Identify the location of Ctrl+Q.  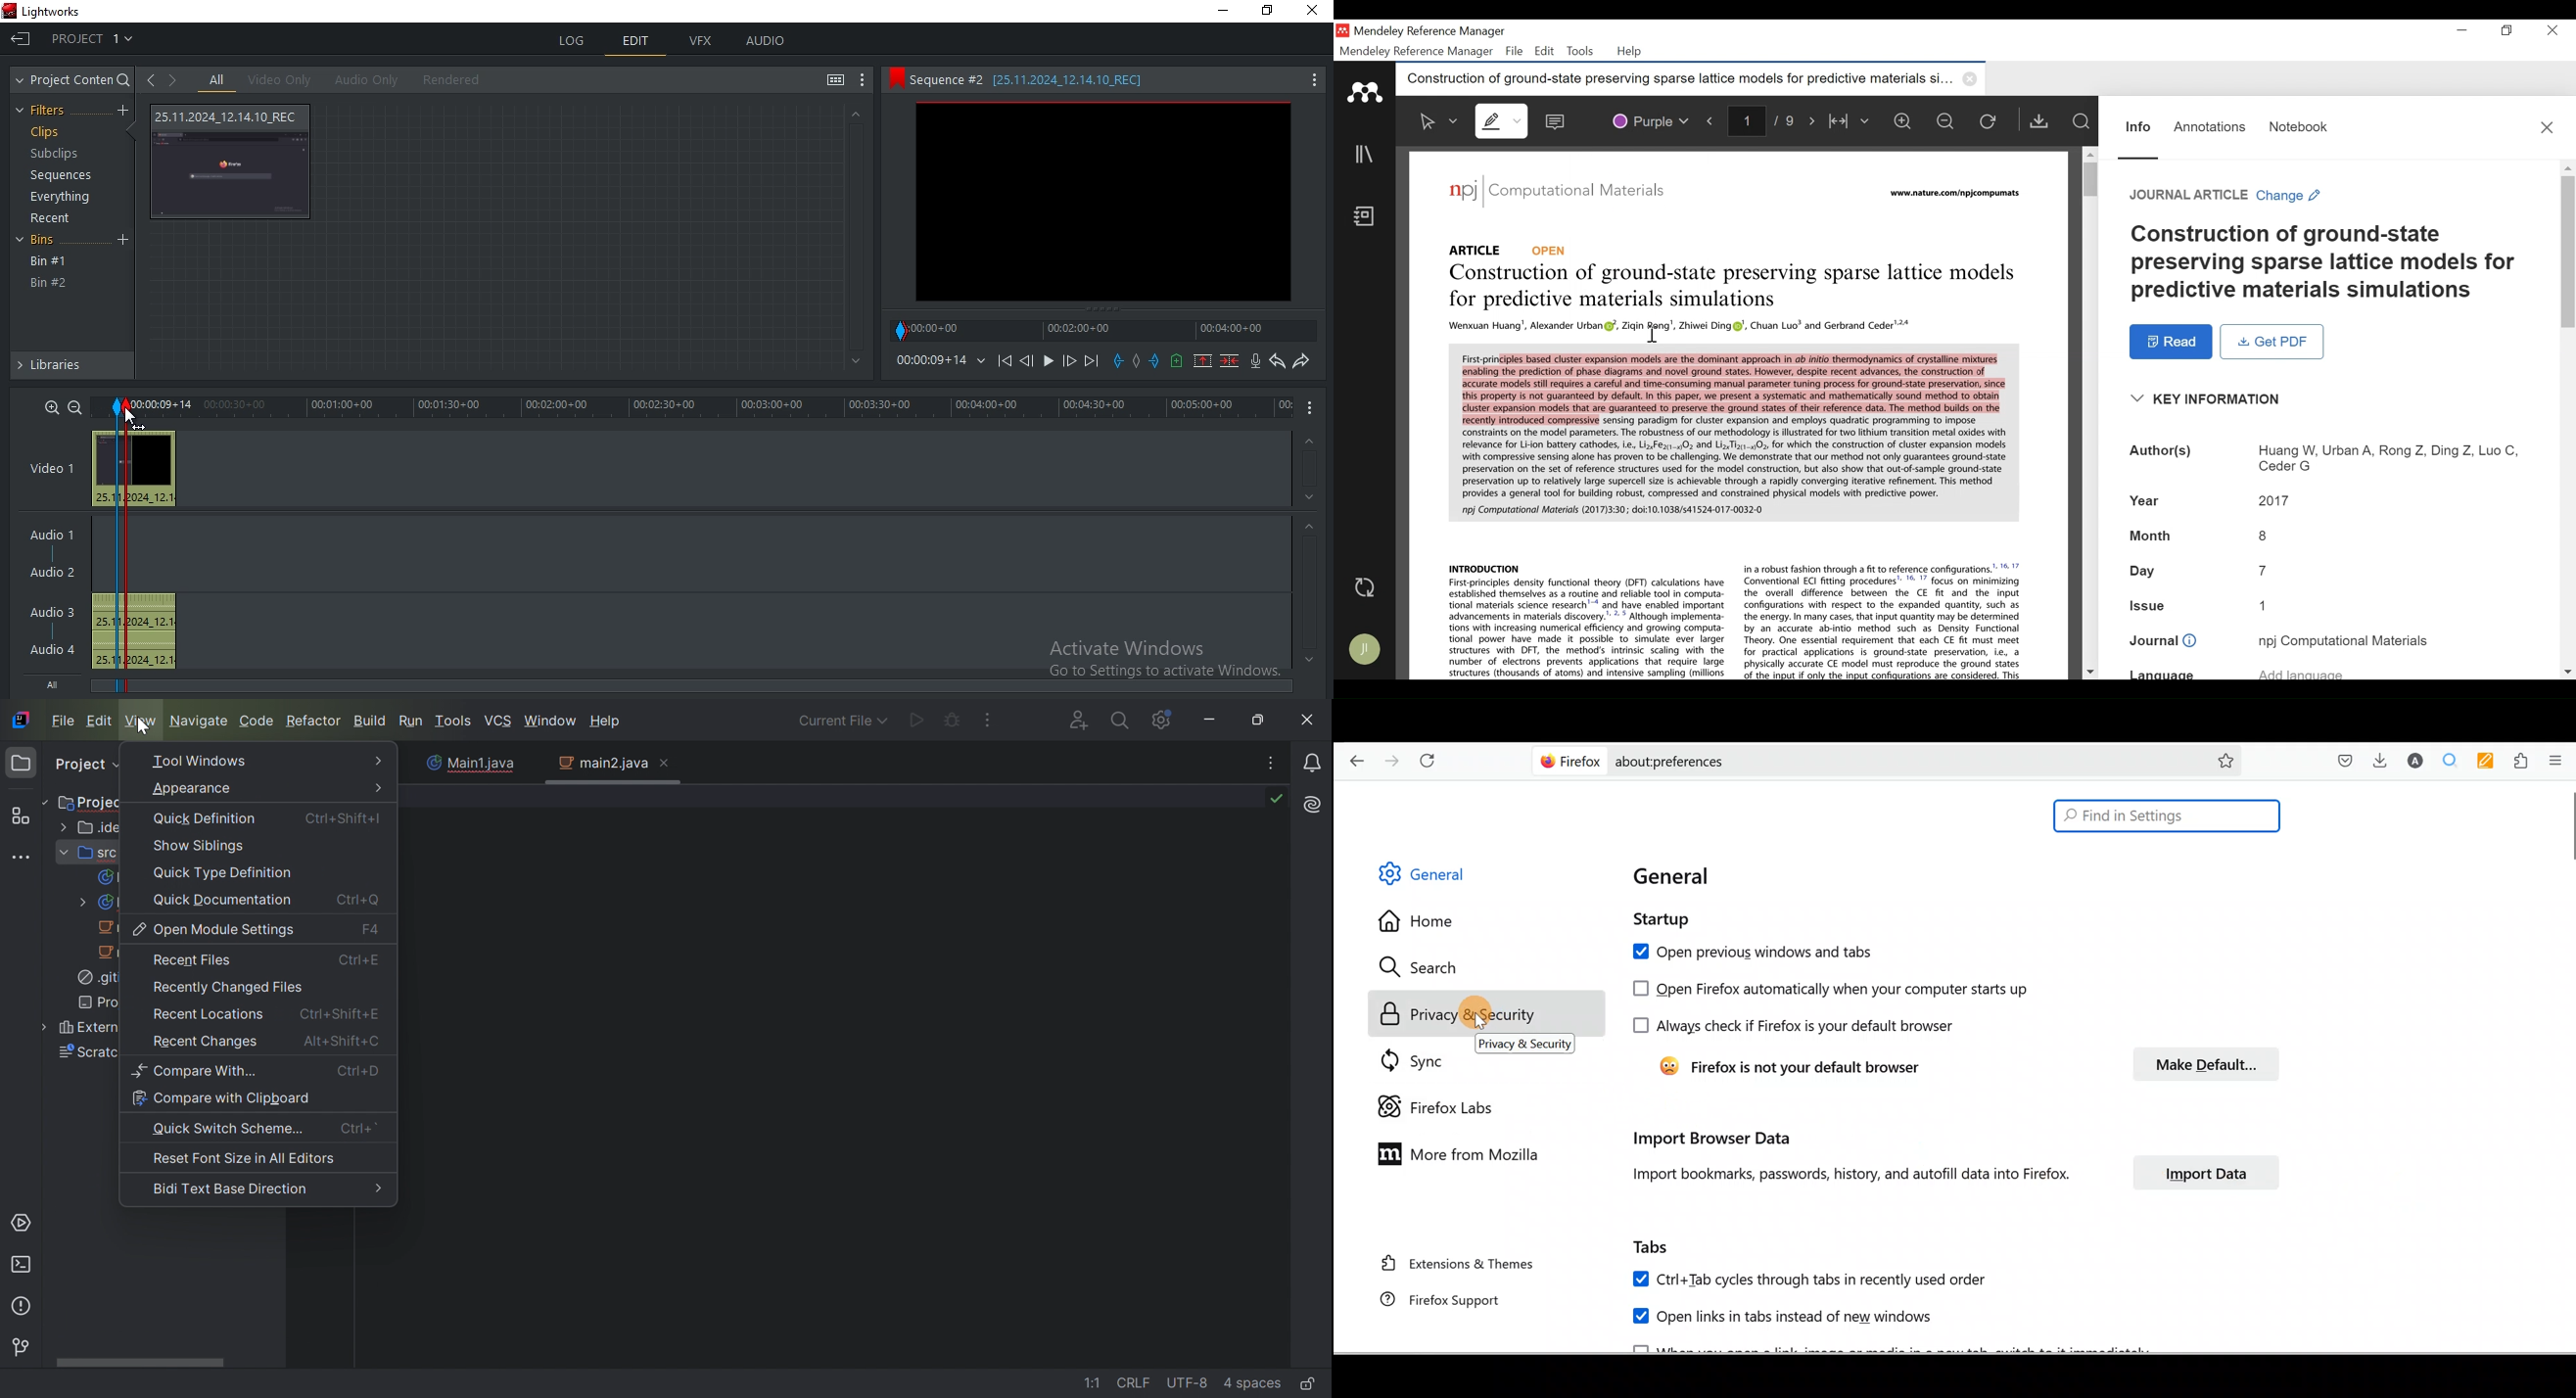
(356, 900).